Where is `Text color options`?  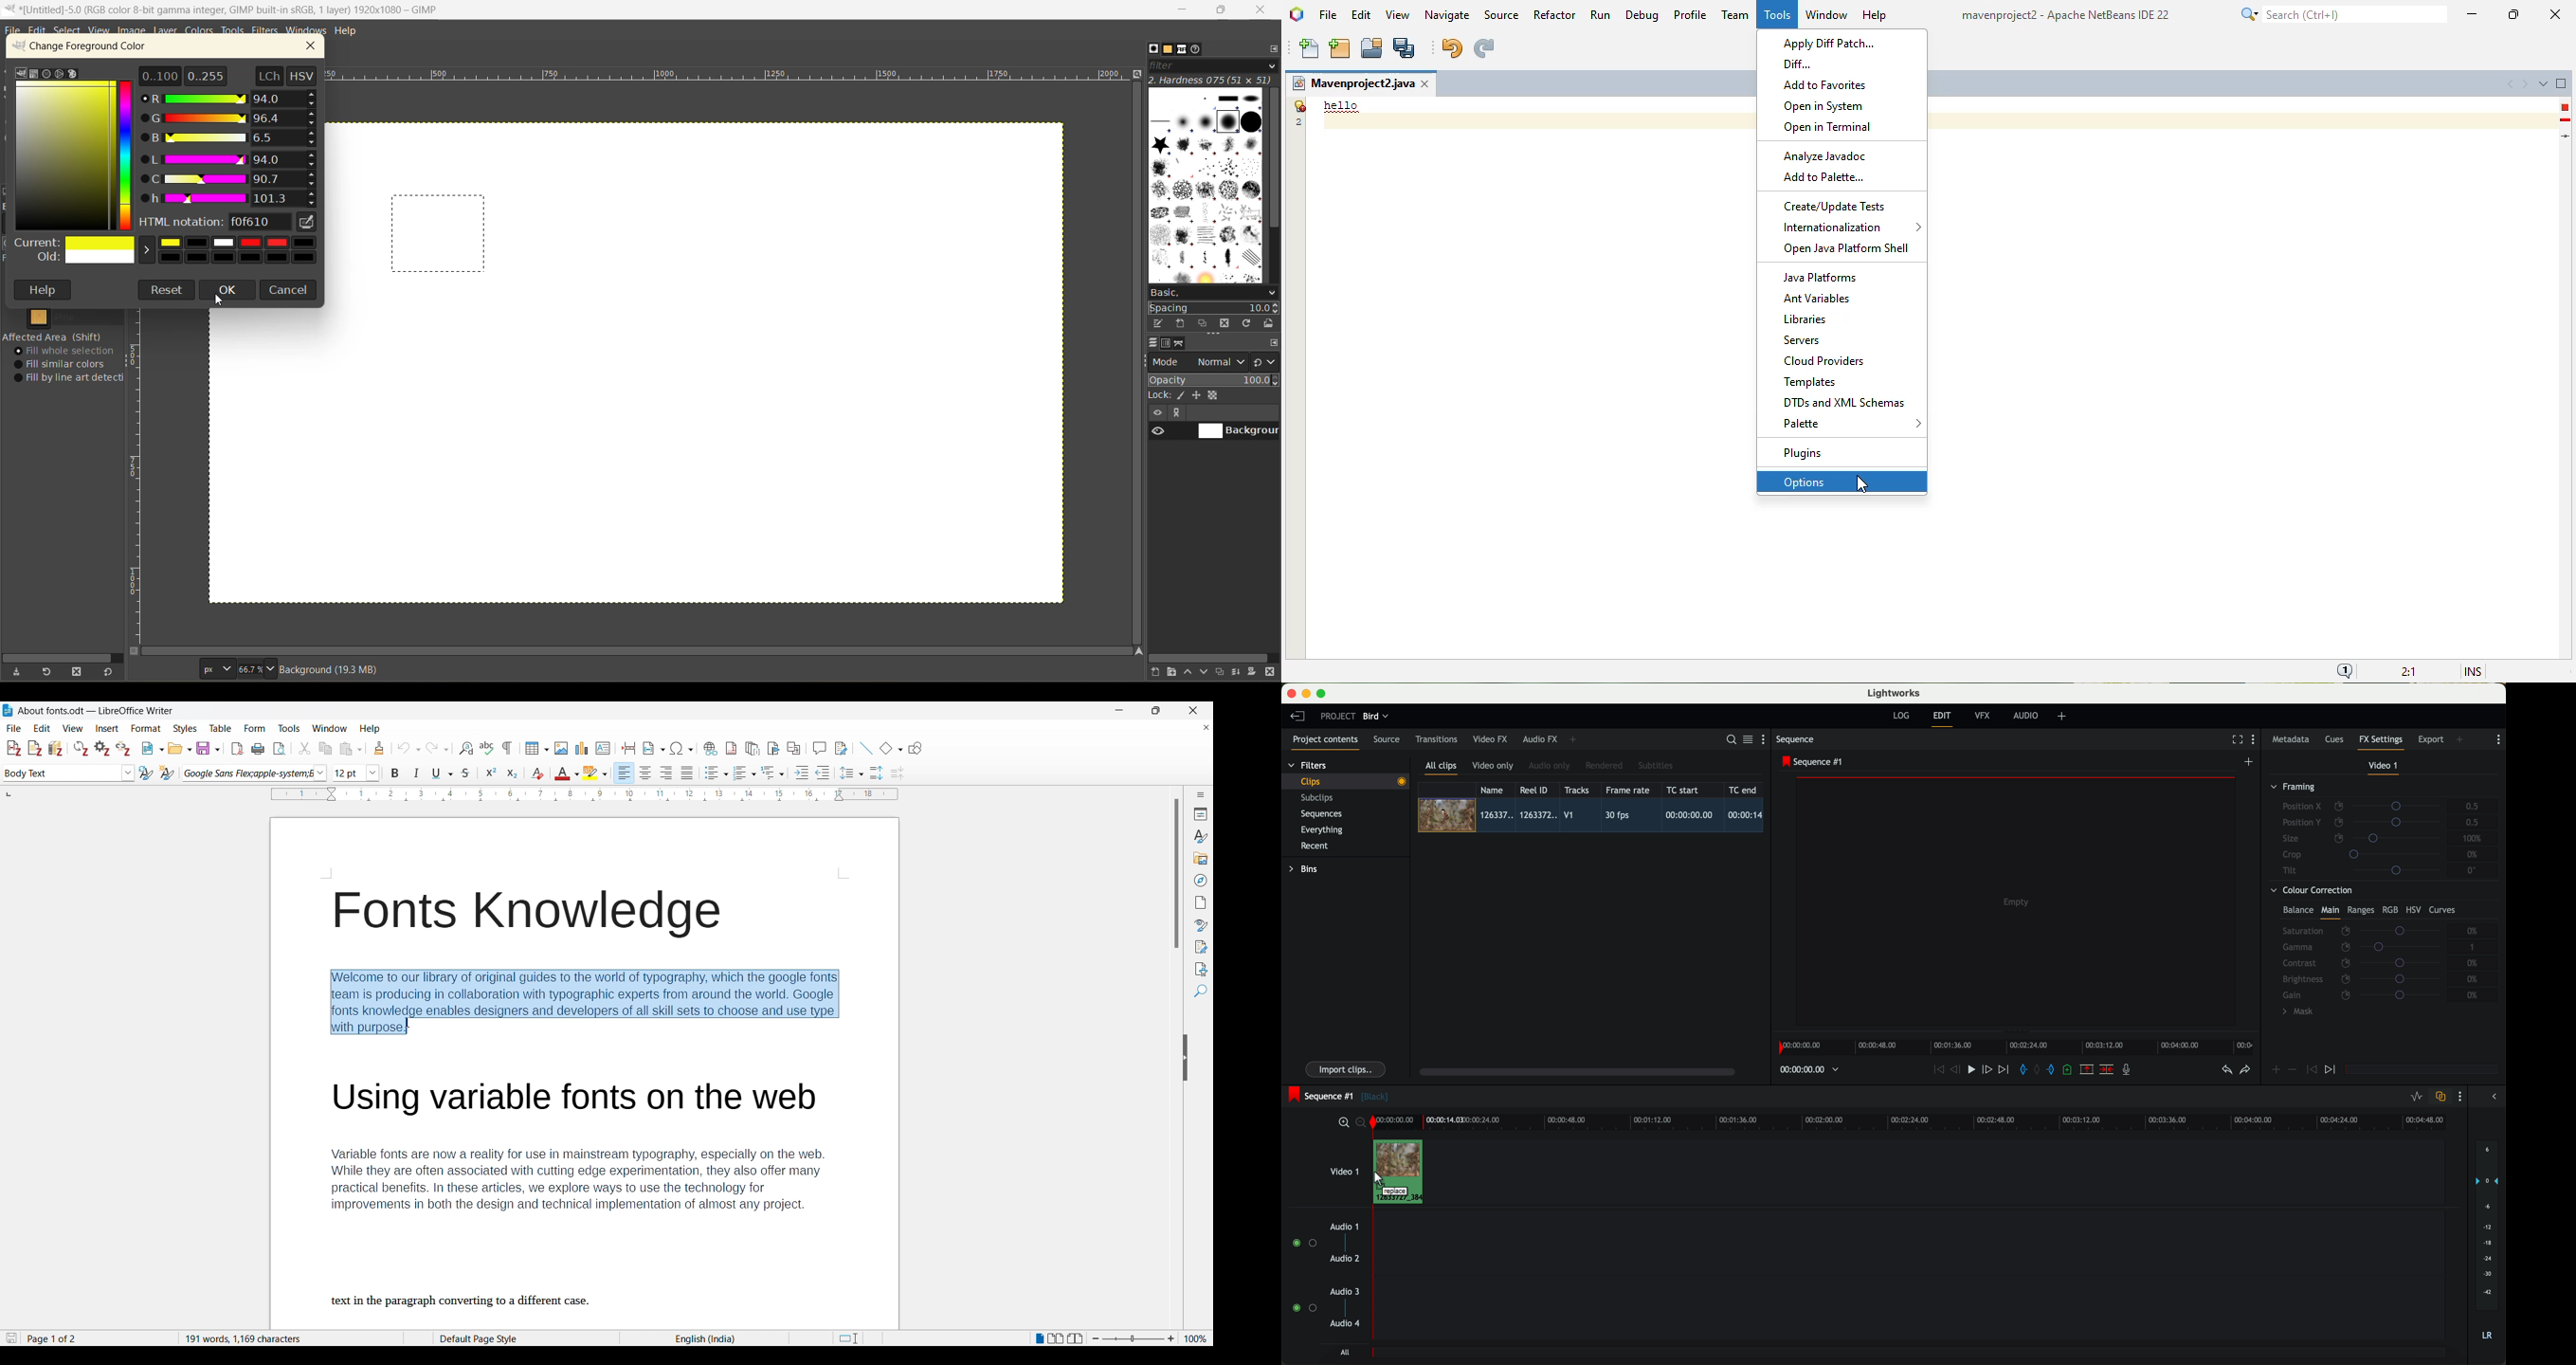 Text color options is located at coordinates (567, 773).